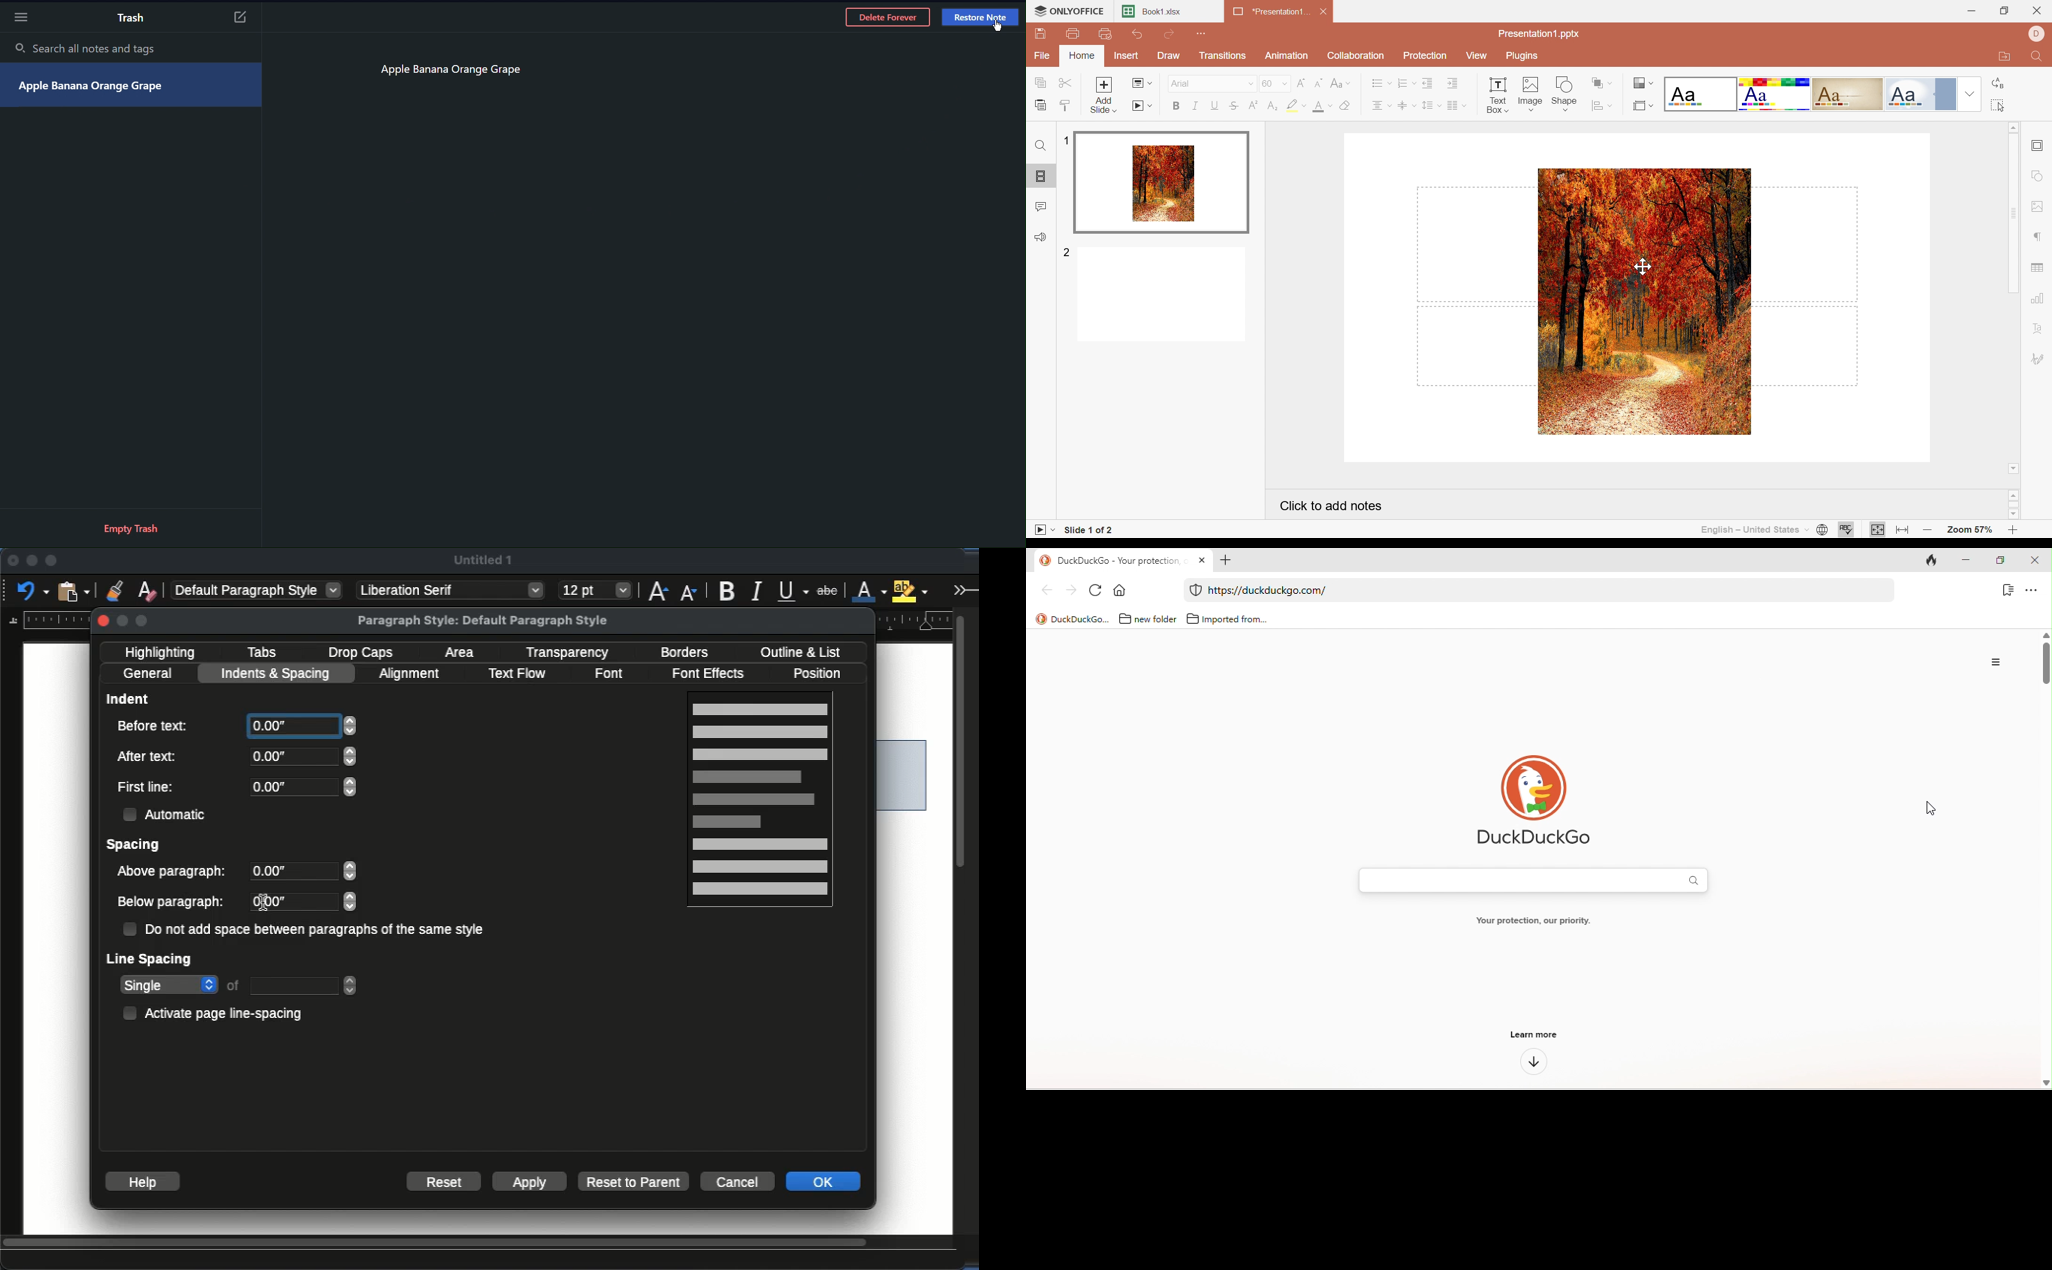 The image size is (2072, 1288). I want to click on Zoom 57%, so click(1967, 530).